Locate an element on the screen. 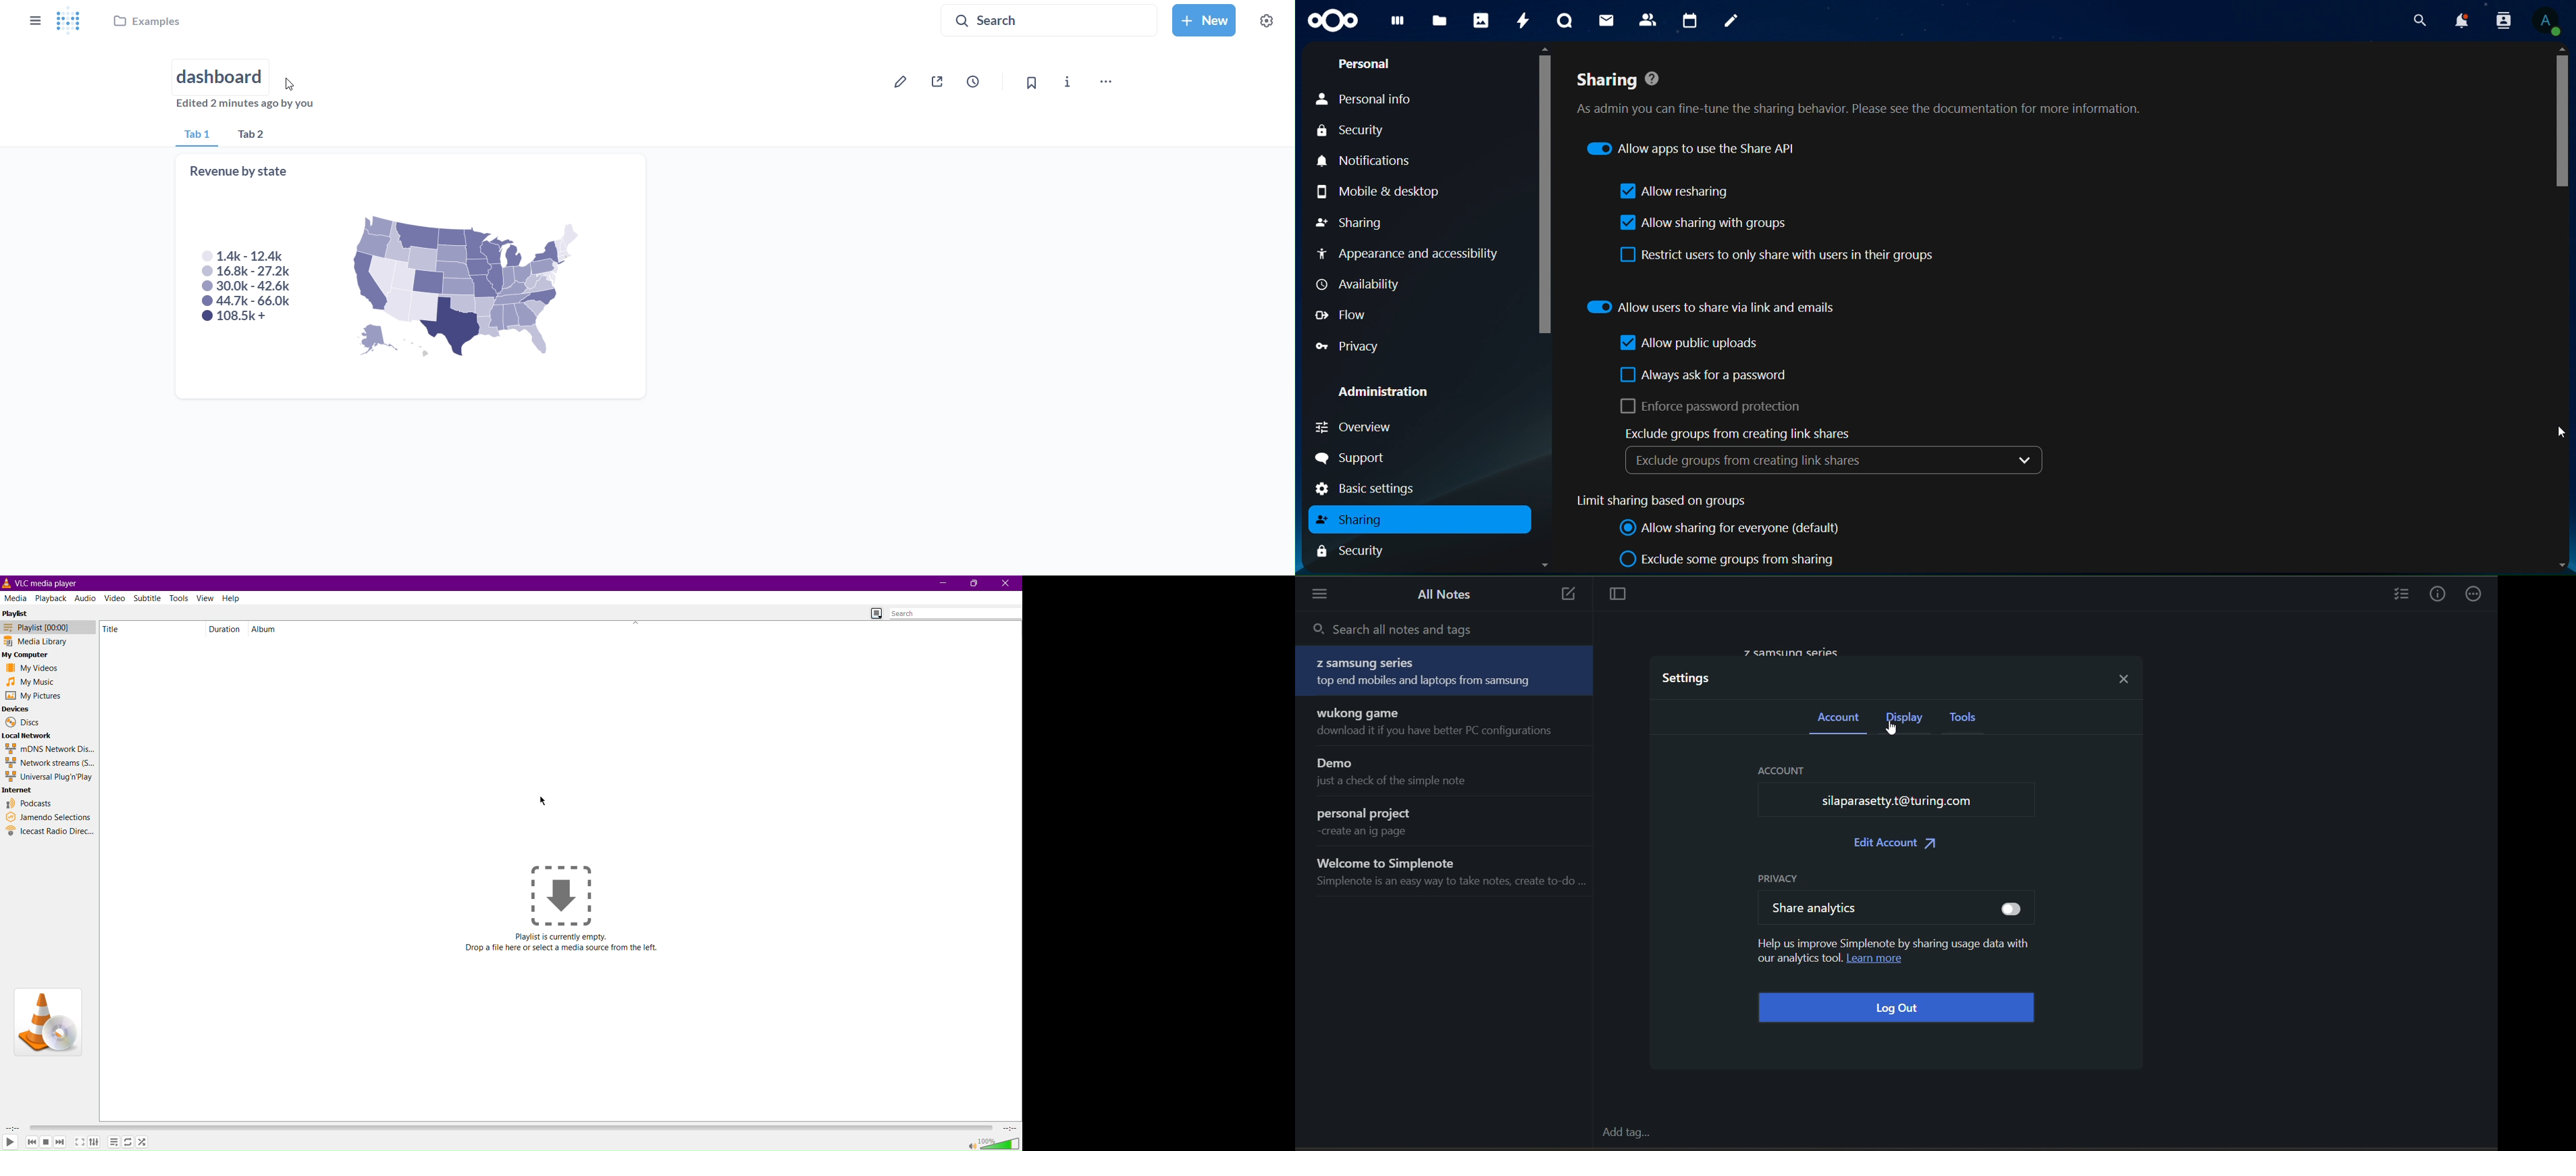  account is located at coordinates (1844, 720).